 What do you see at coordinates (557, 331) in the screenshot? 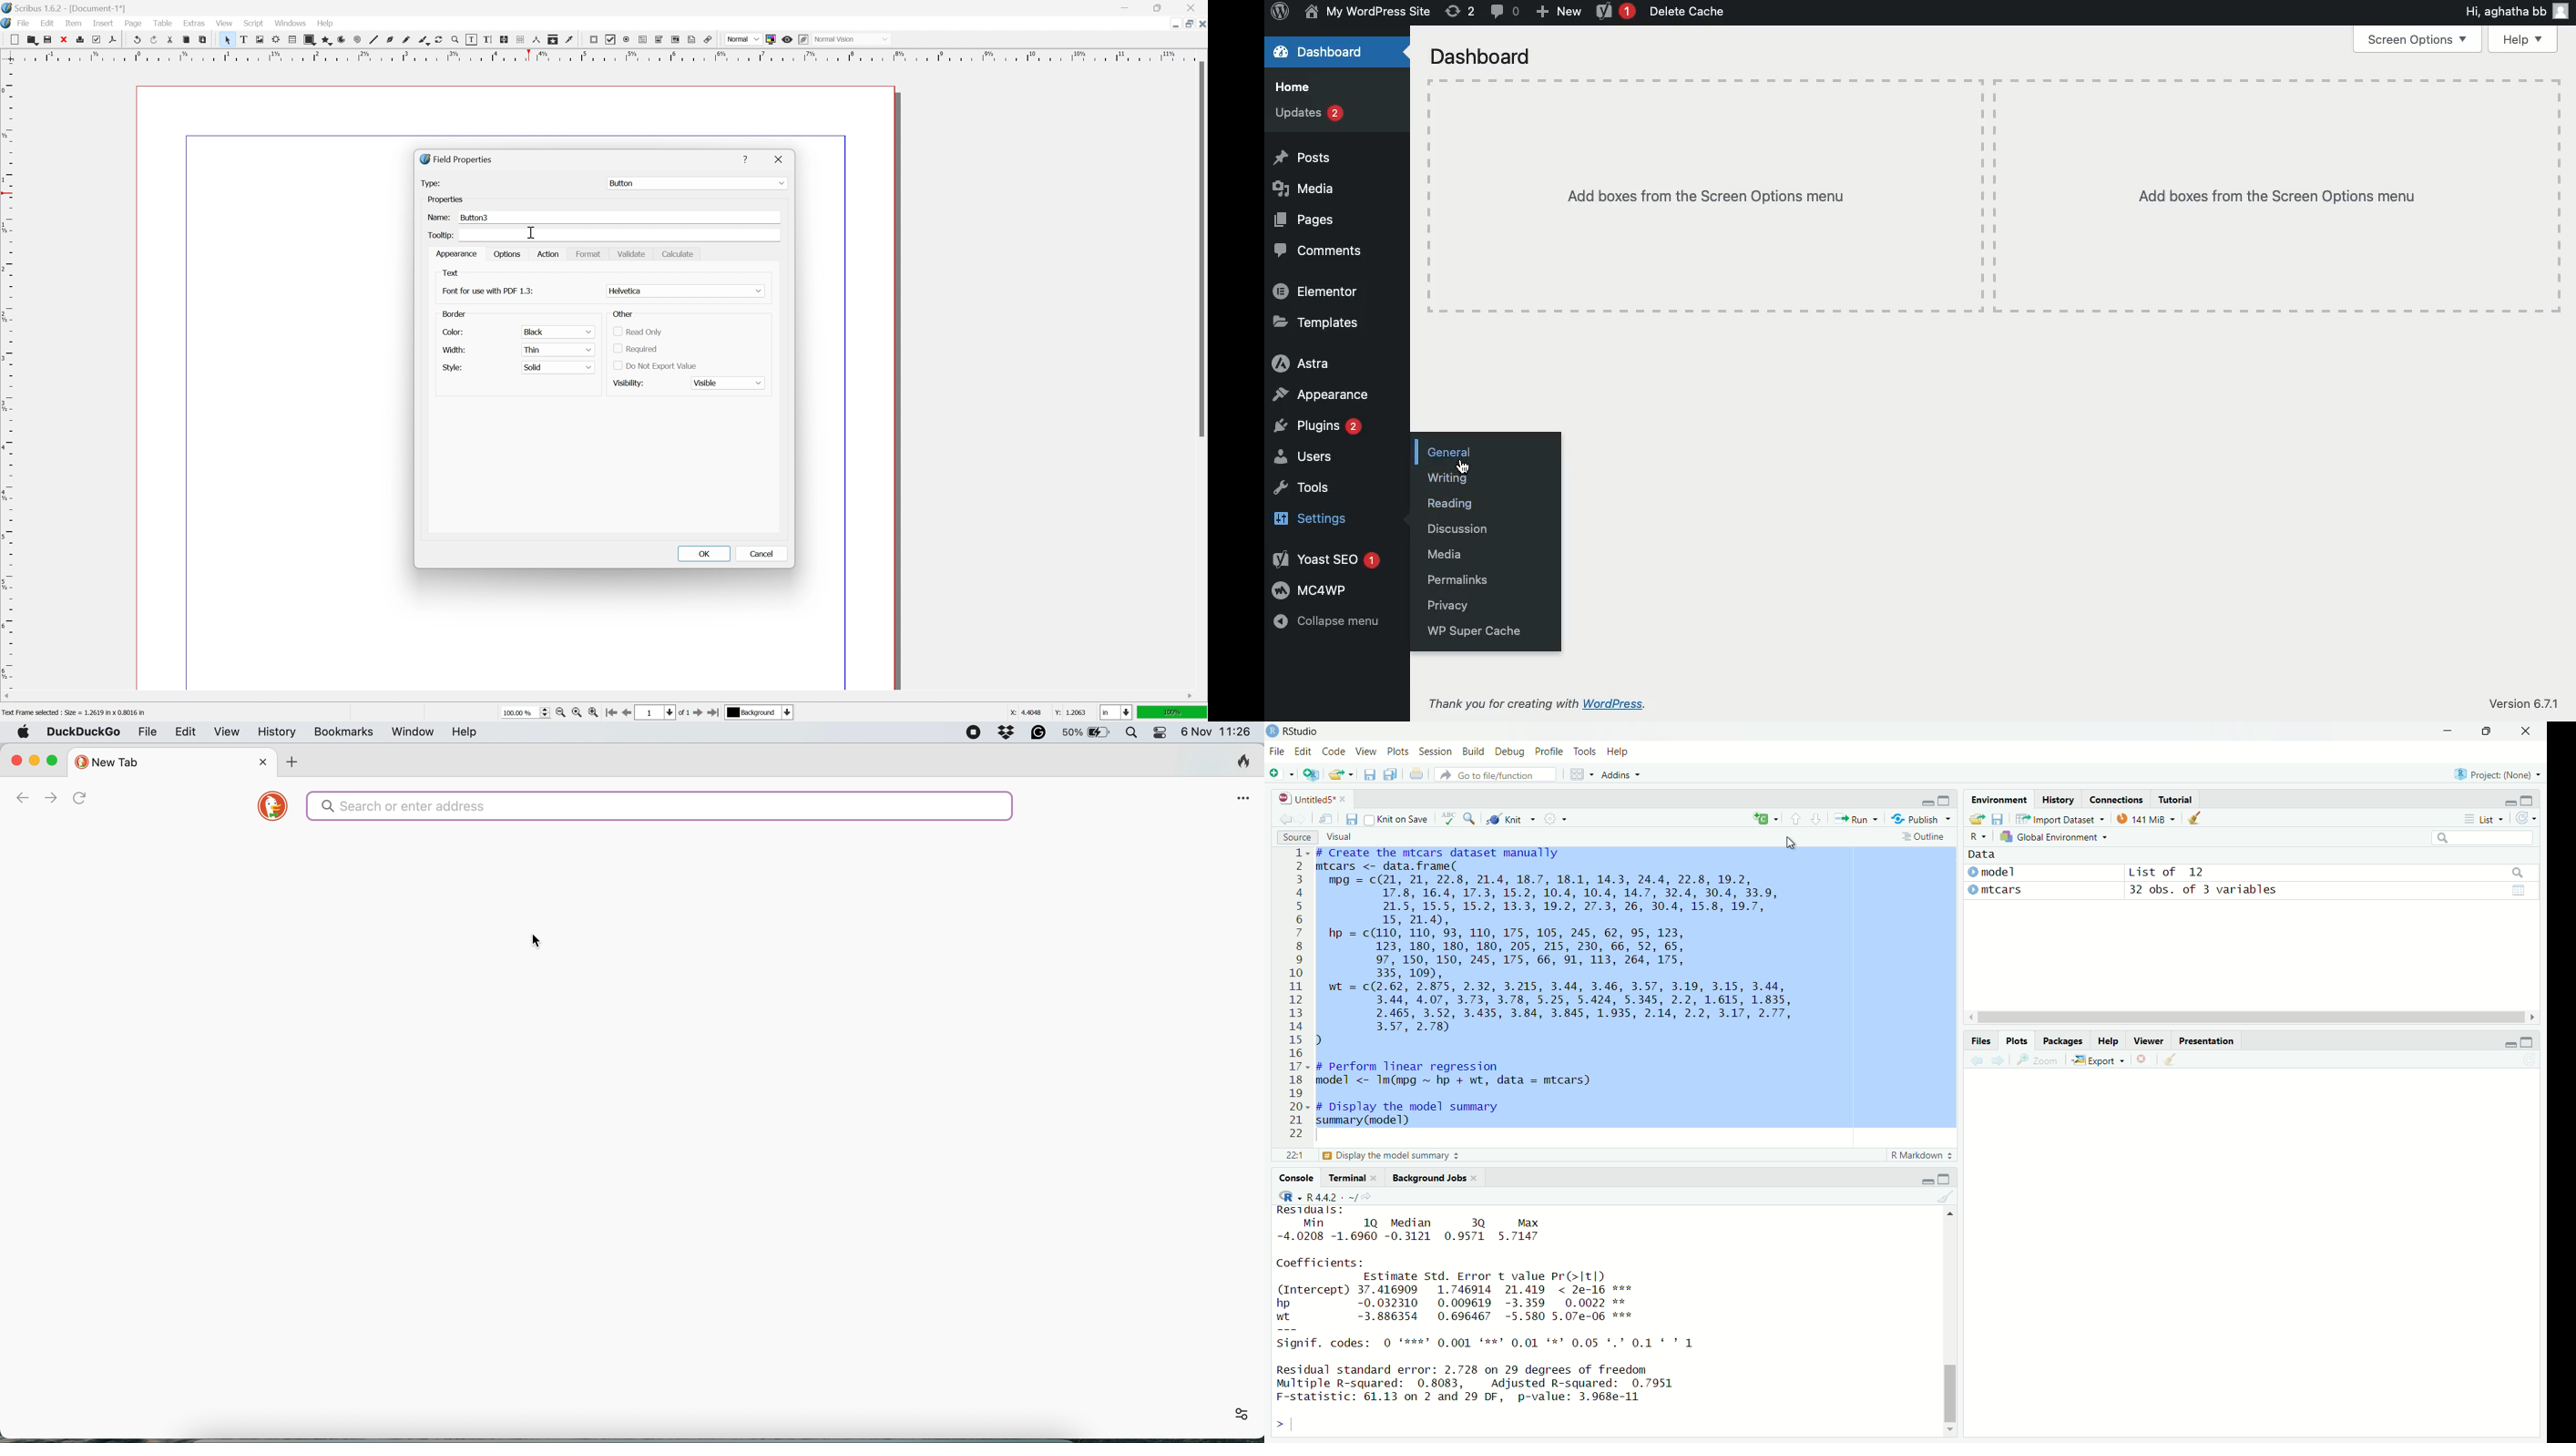
I see `black` at bounding box center [557, 331].